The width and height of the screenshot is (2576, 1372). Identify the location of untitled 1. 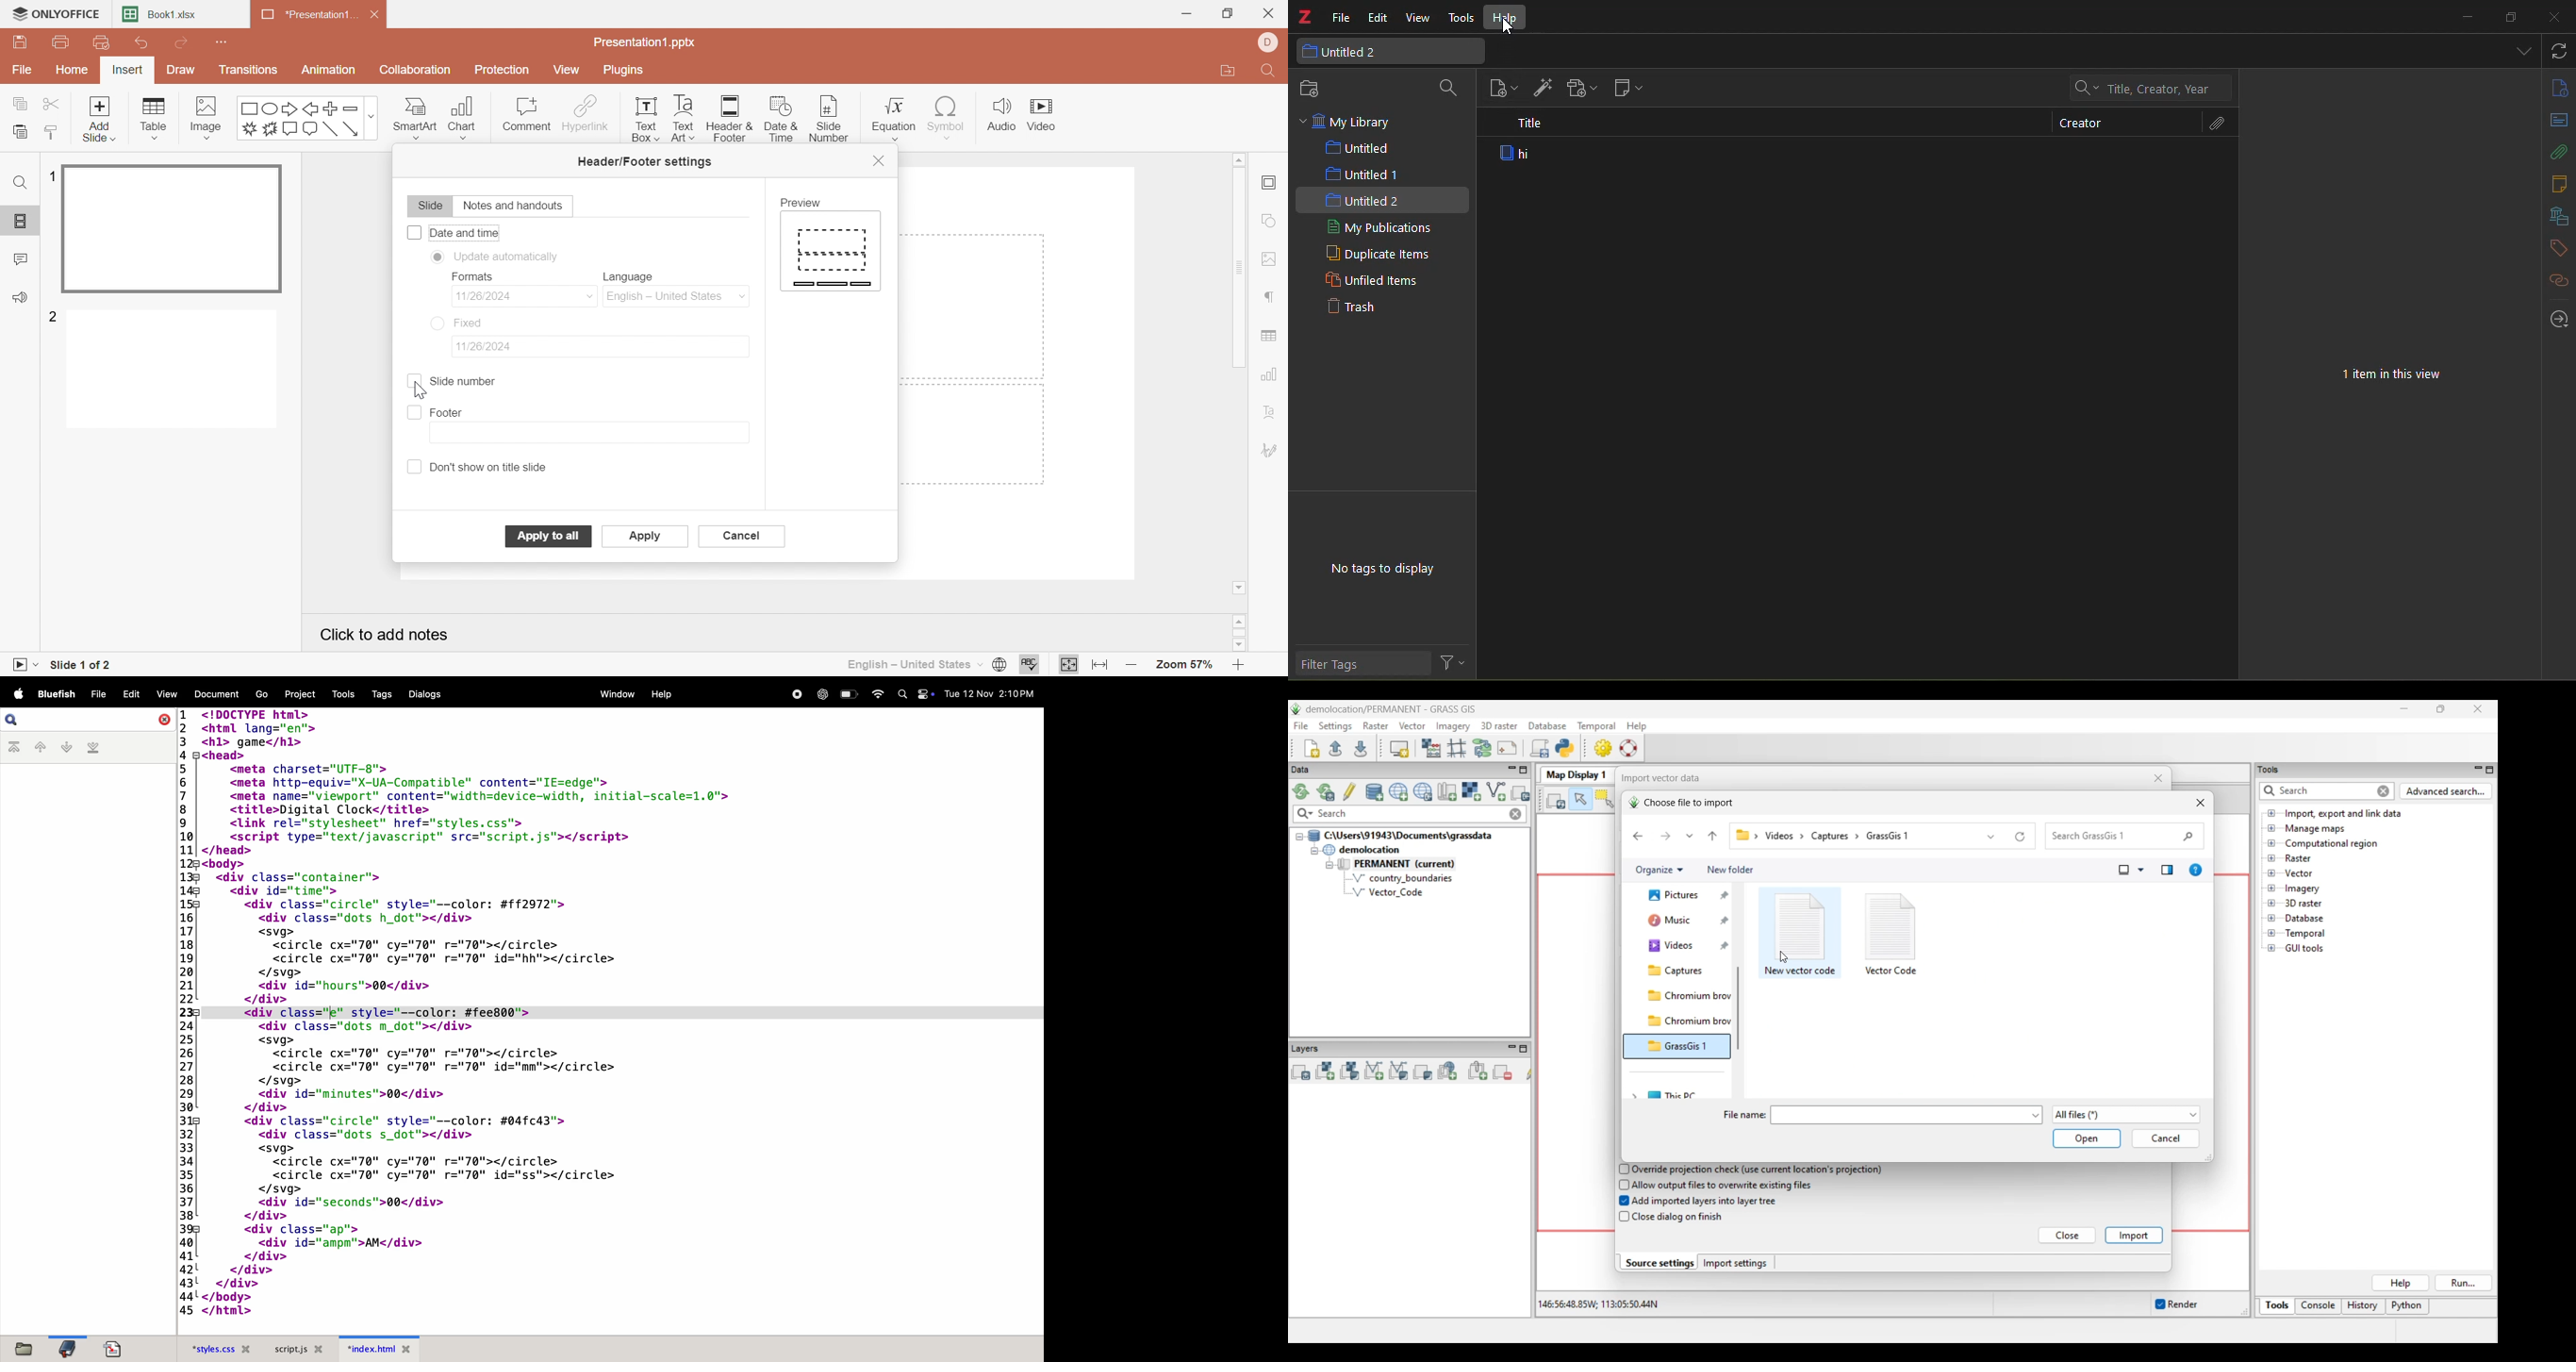
(1363, 174).